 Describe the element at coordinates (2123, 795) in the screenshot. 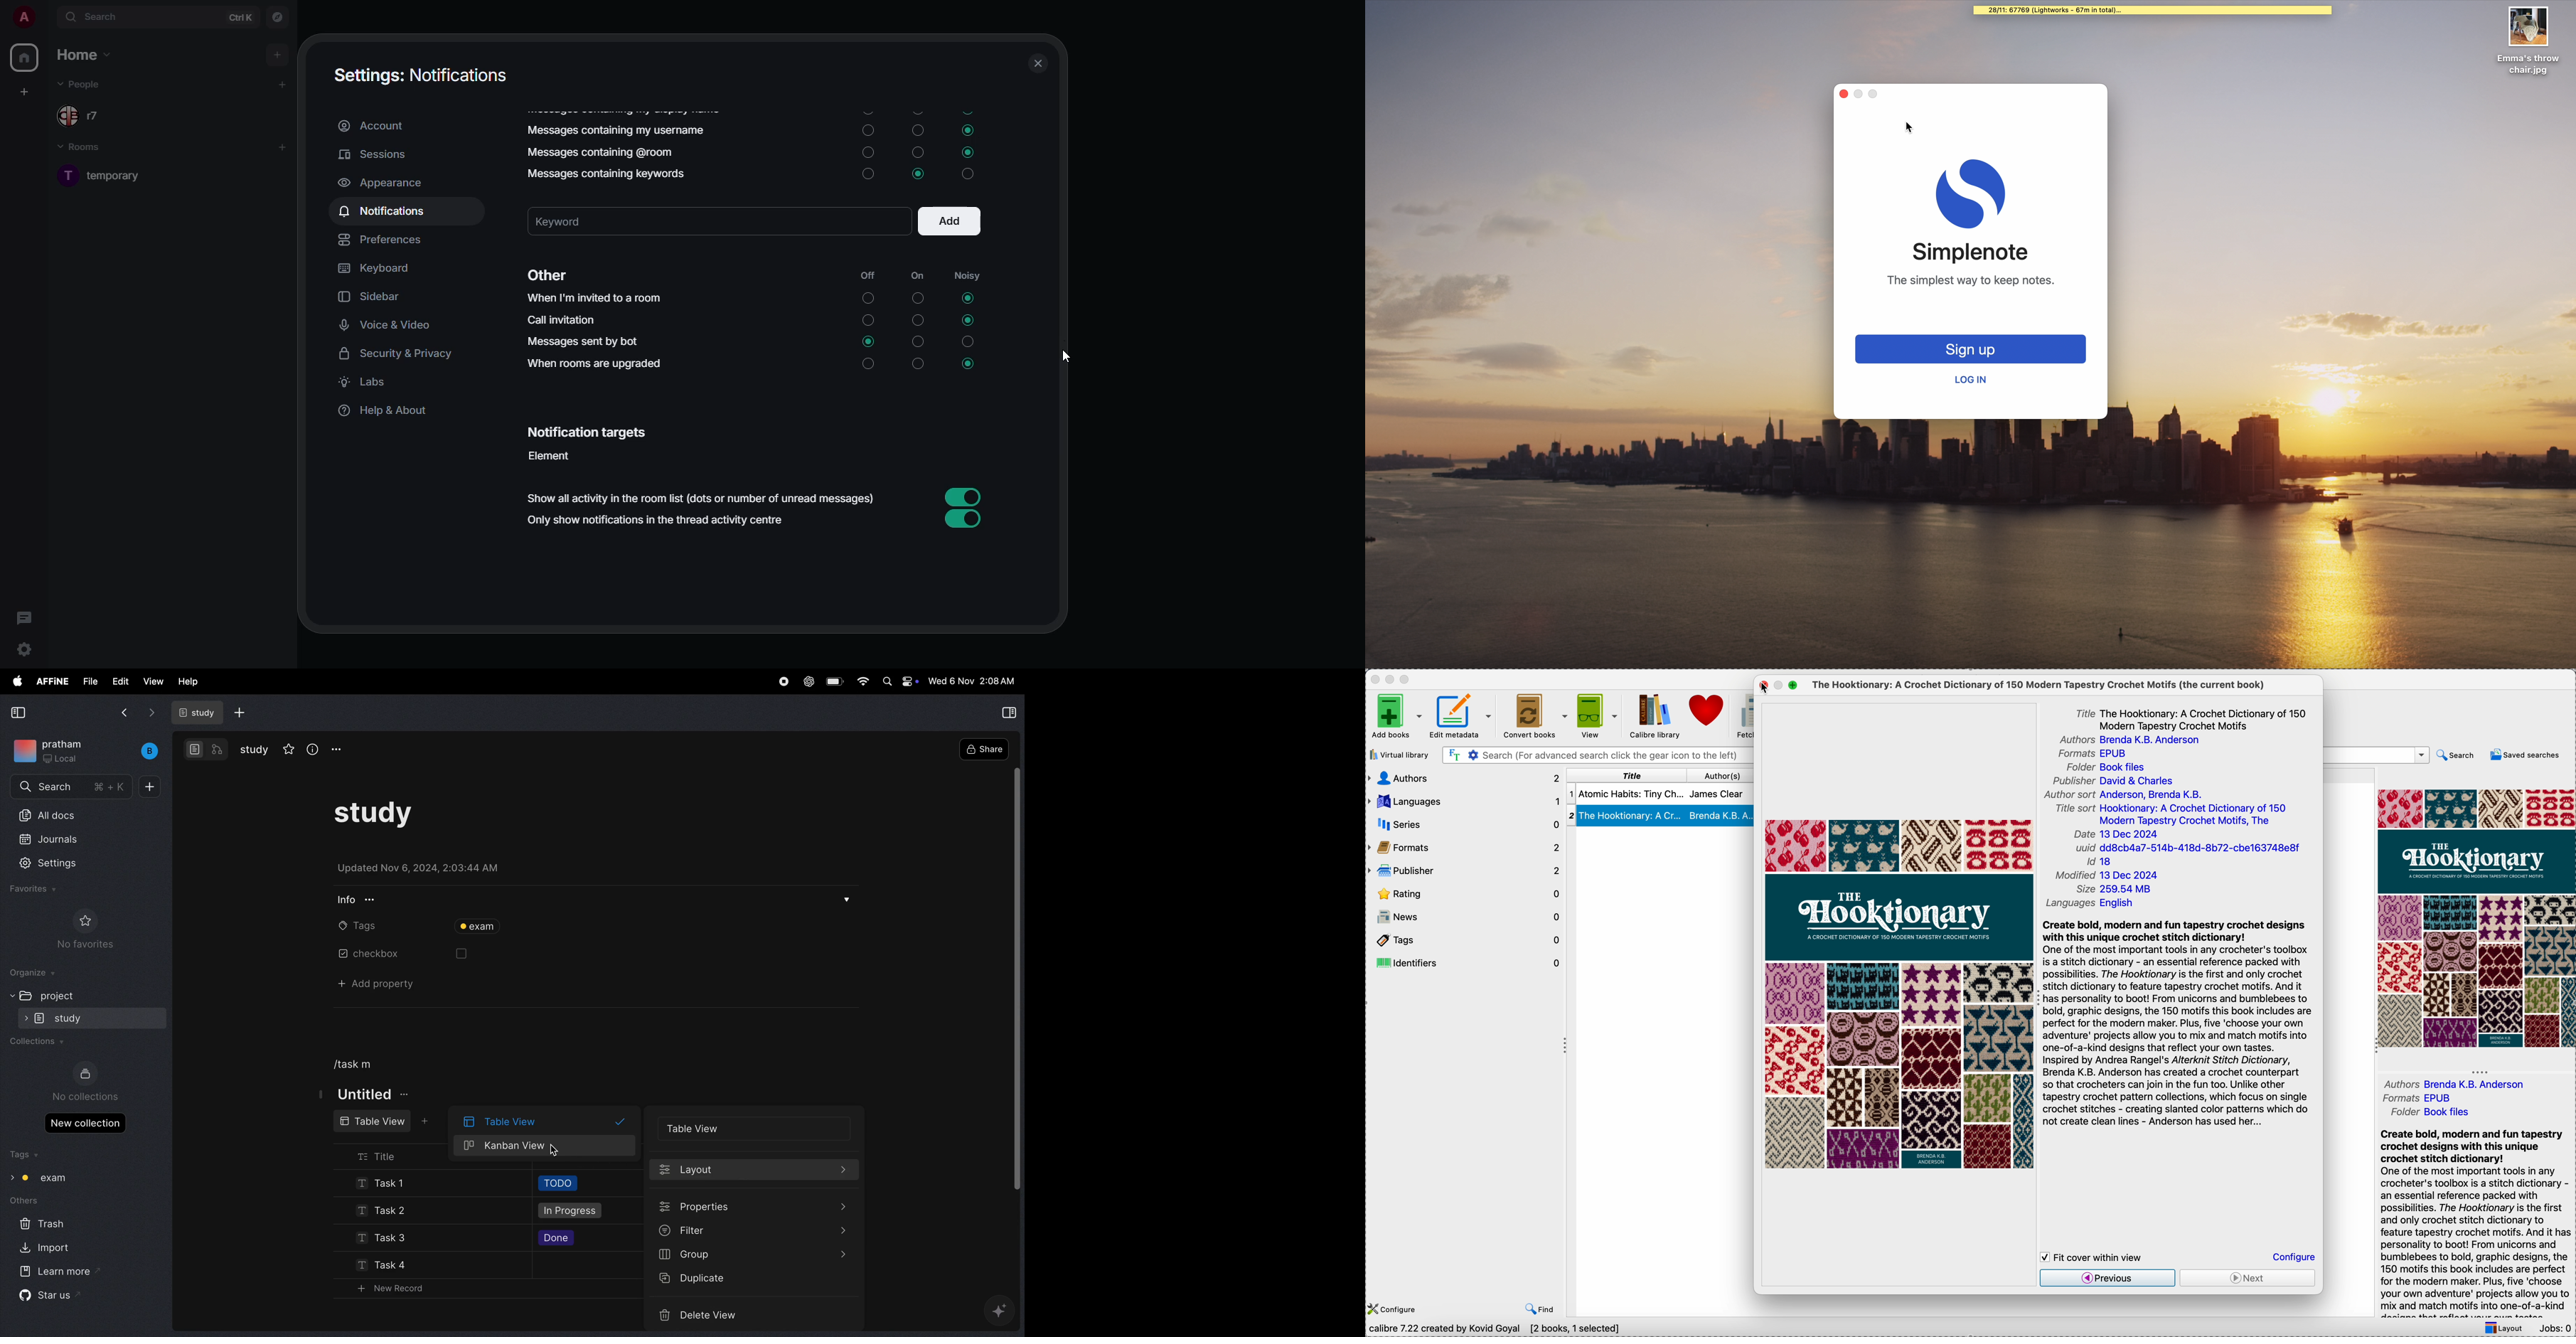

I see `author sort Anderson, Brenda K.B` at that location.